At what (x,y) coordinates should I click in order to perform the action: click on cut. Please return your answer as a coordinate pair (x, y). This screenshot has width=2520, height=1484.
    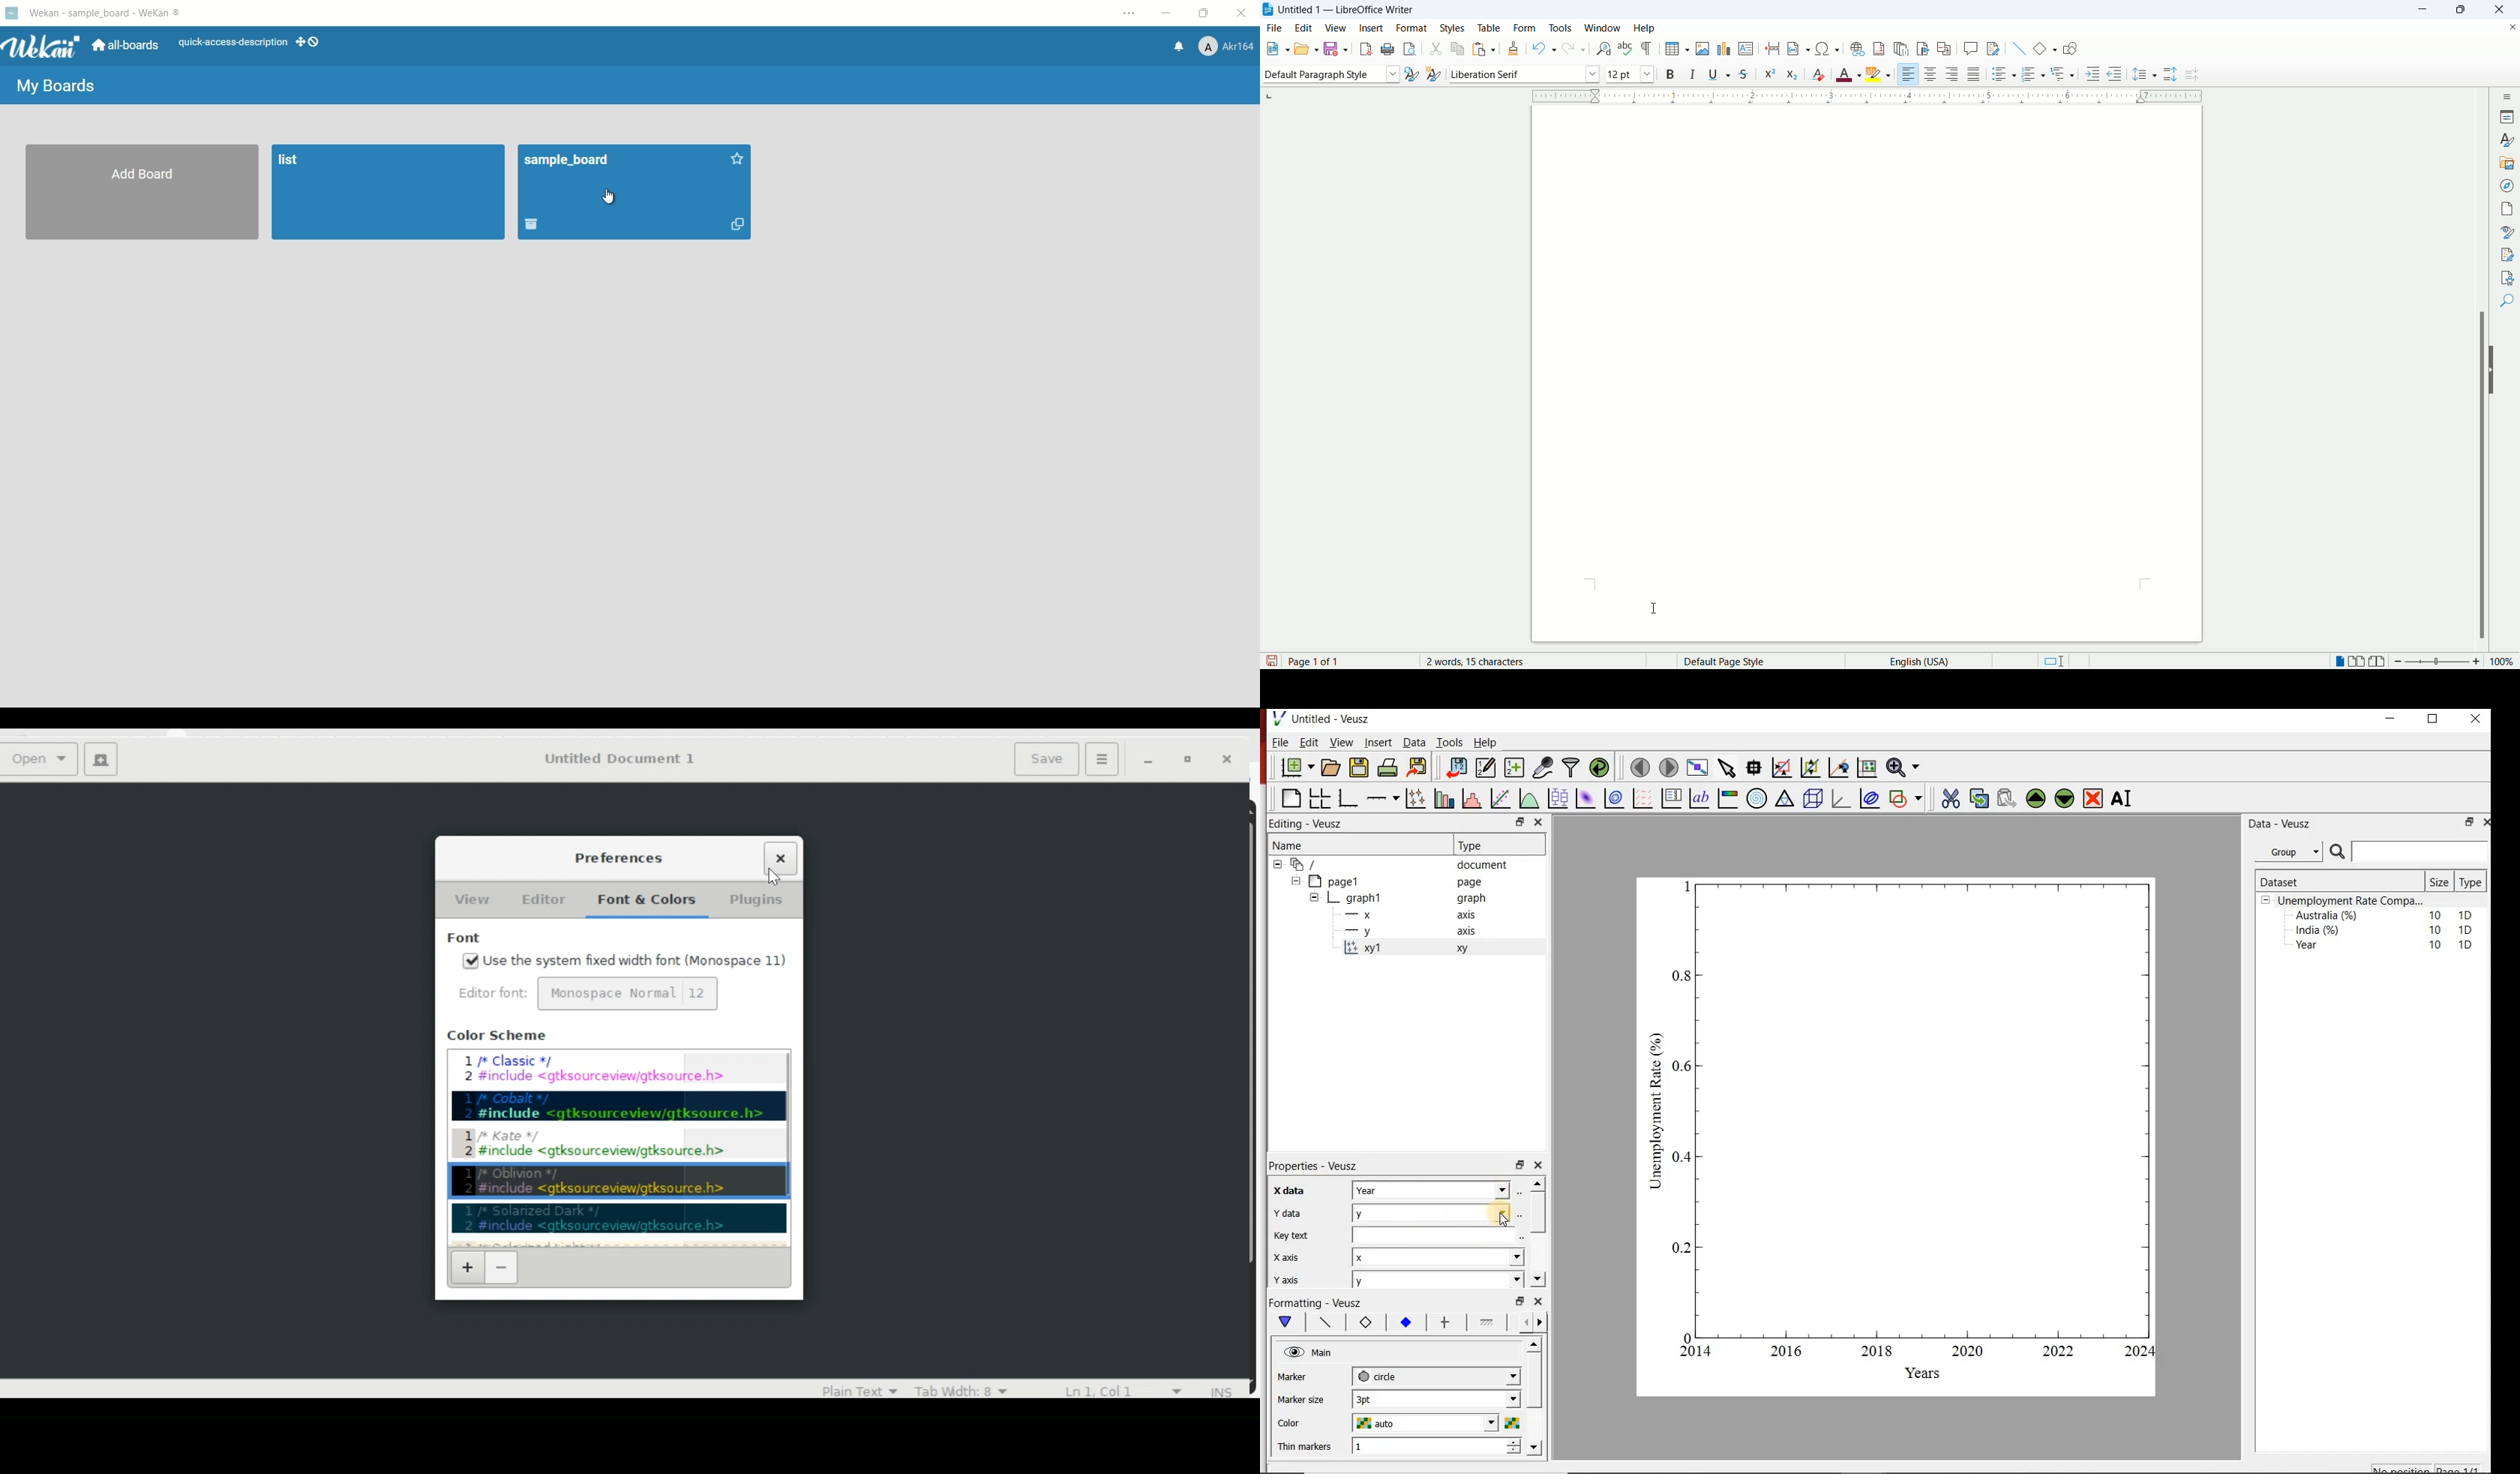
    Looking at the image, I should click on (1436, 50).